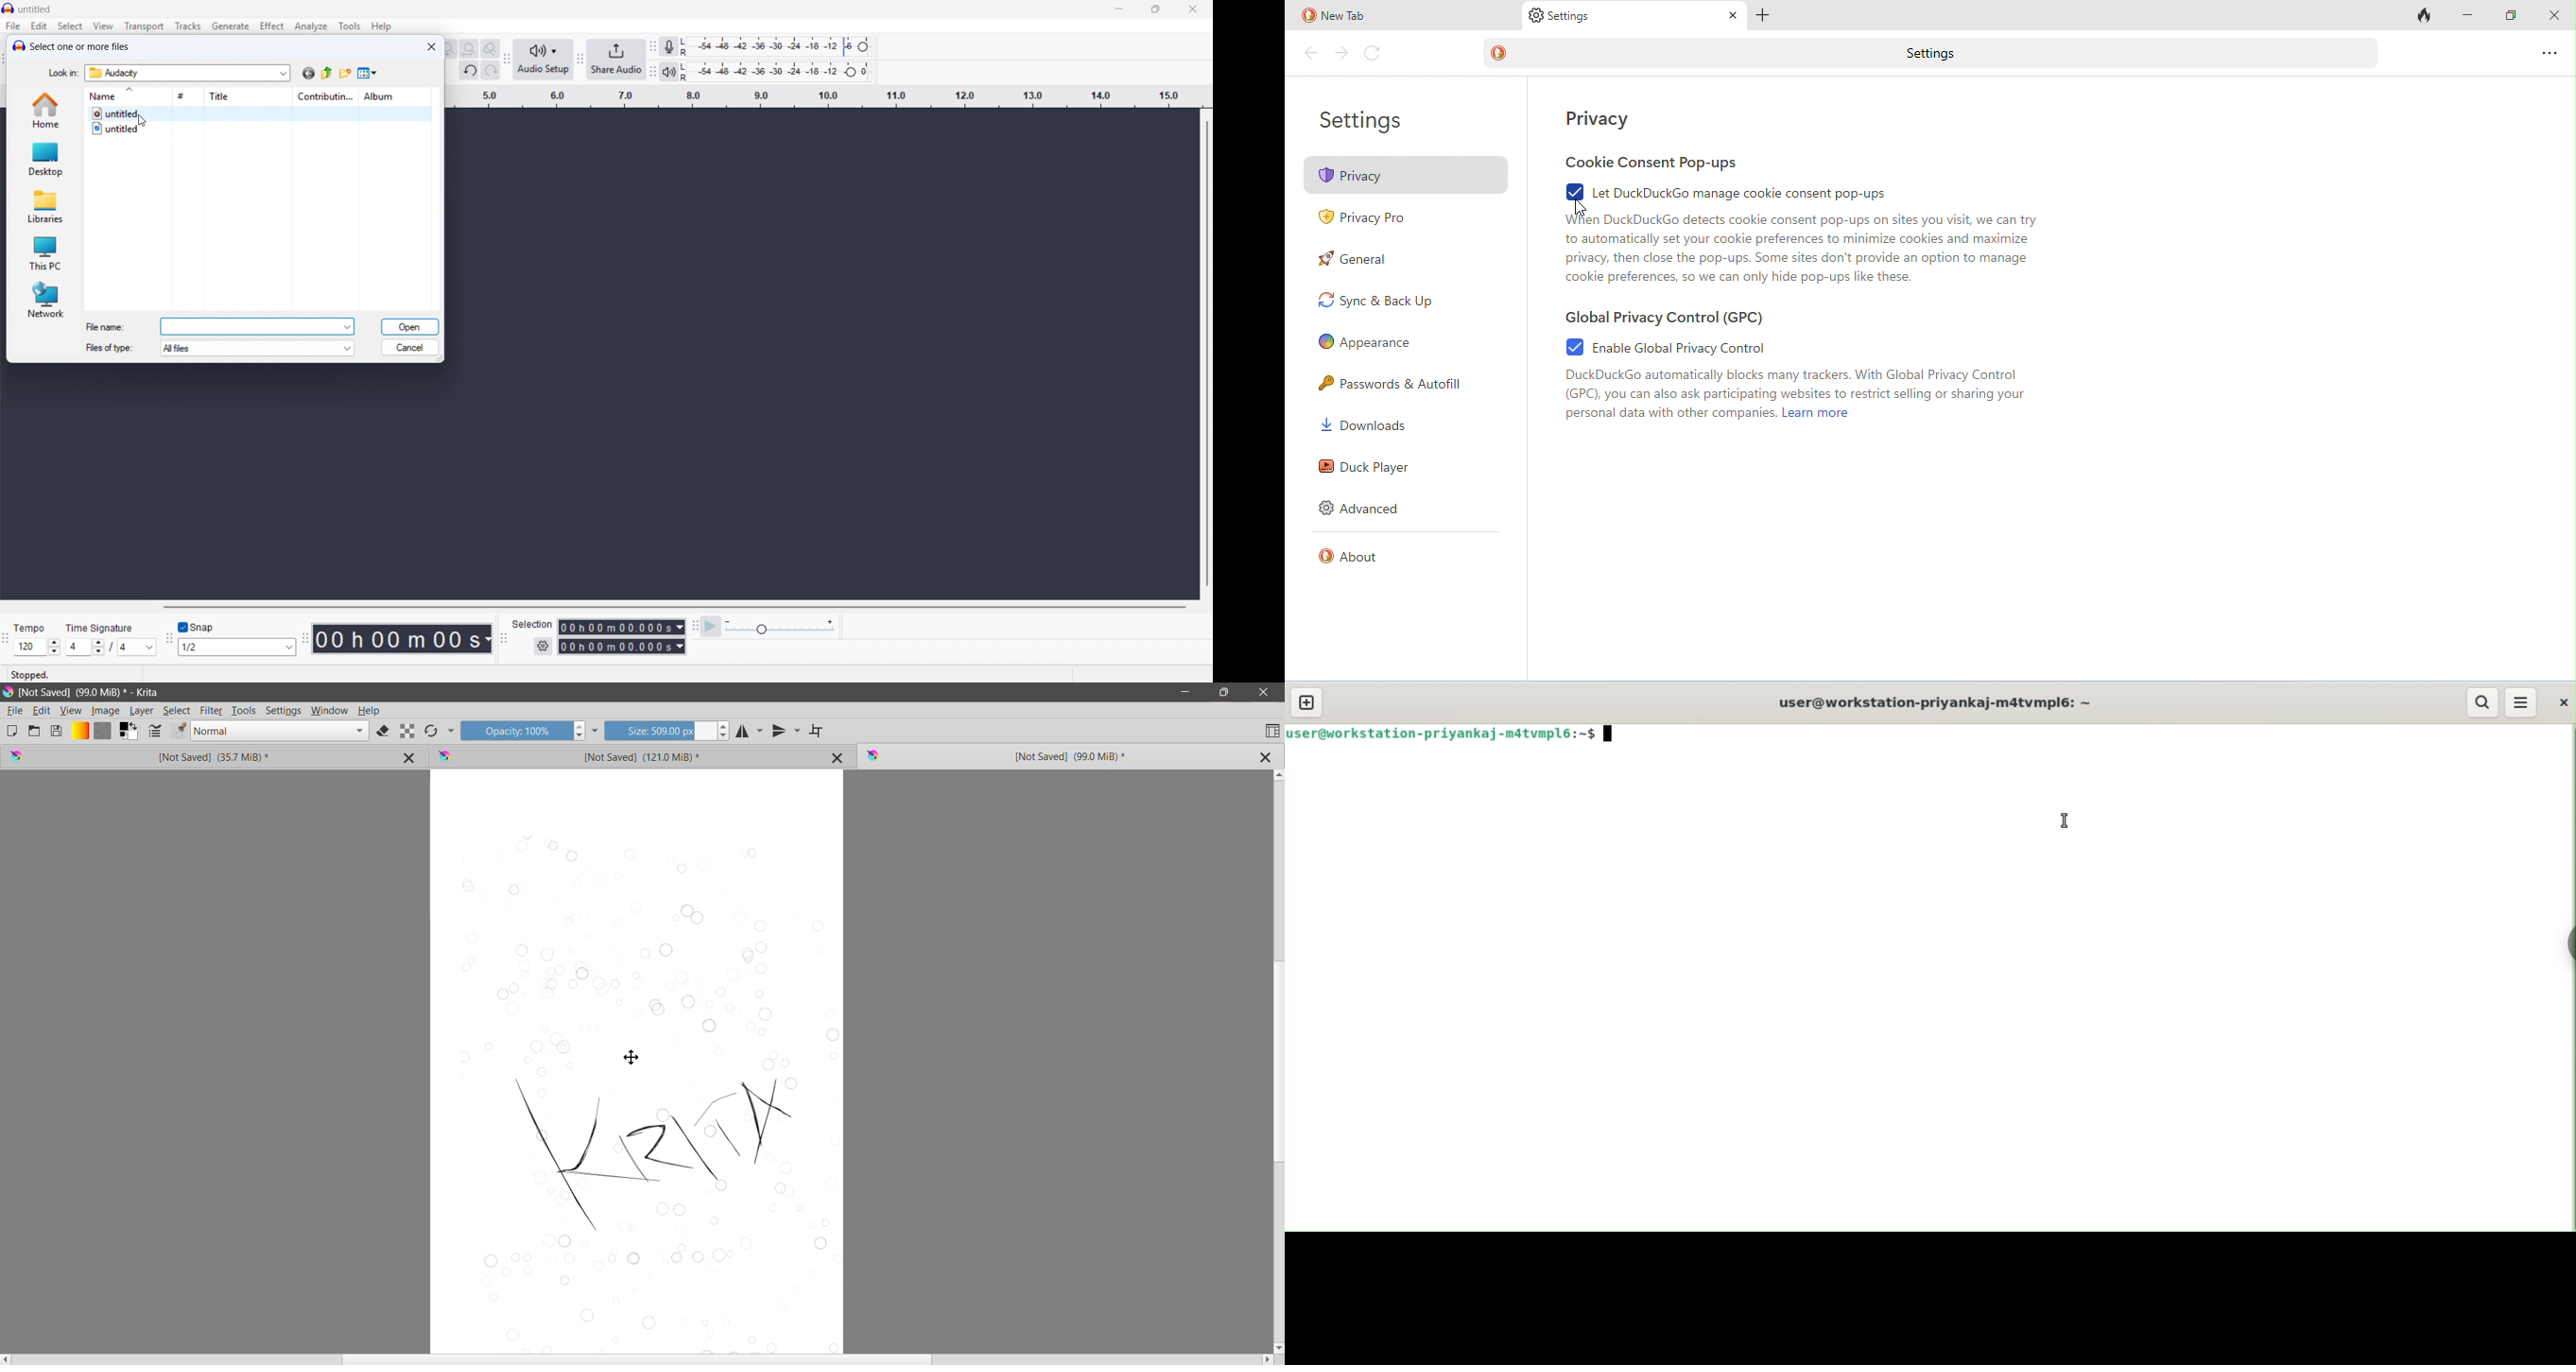 This screenshot has height=1372, width=2576. Describe the element at coordinates (250, 97) in the screenshot. I see `Title ` at that location.